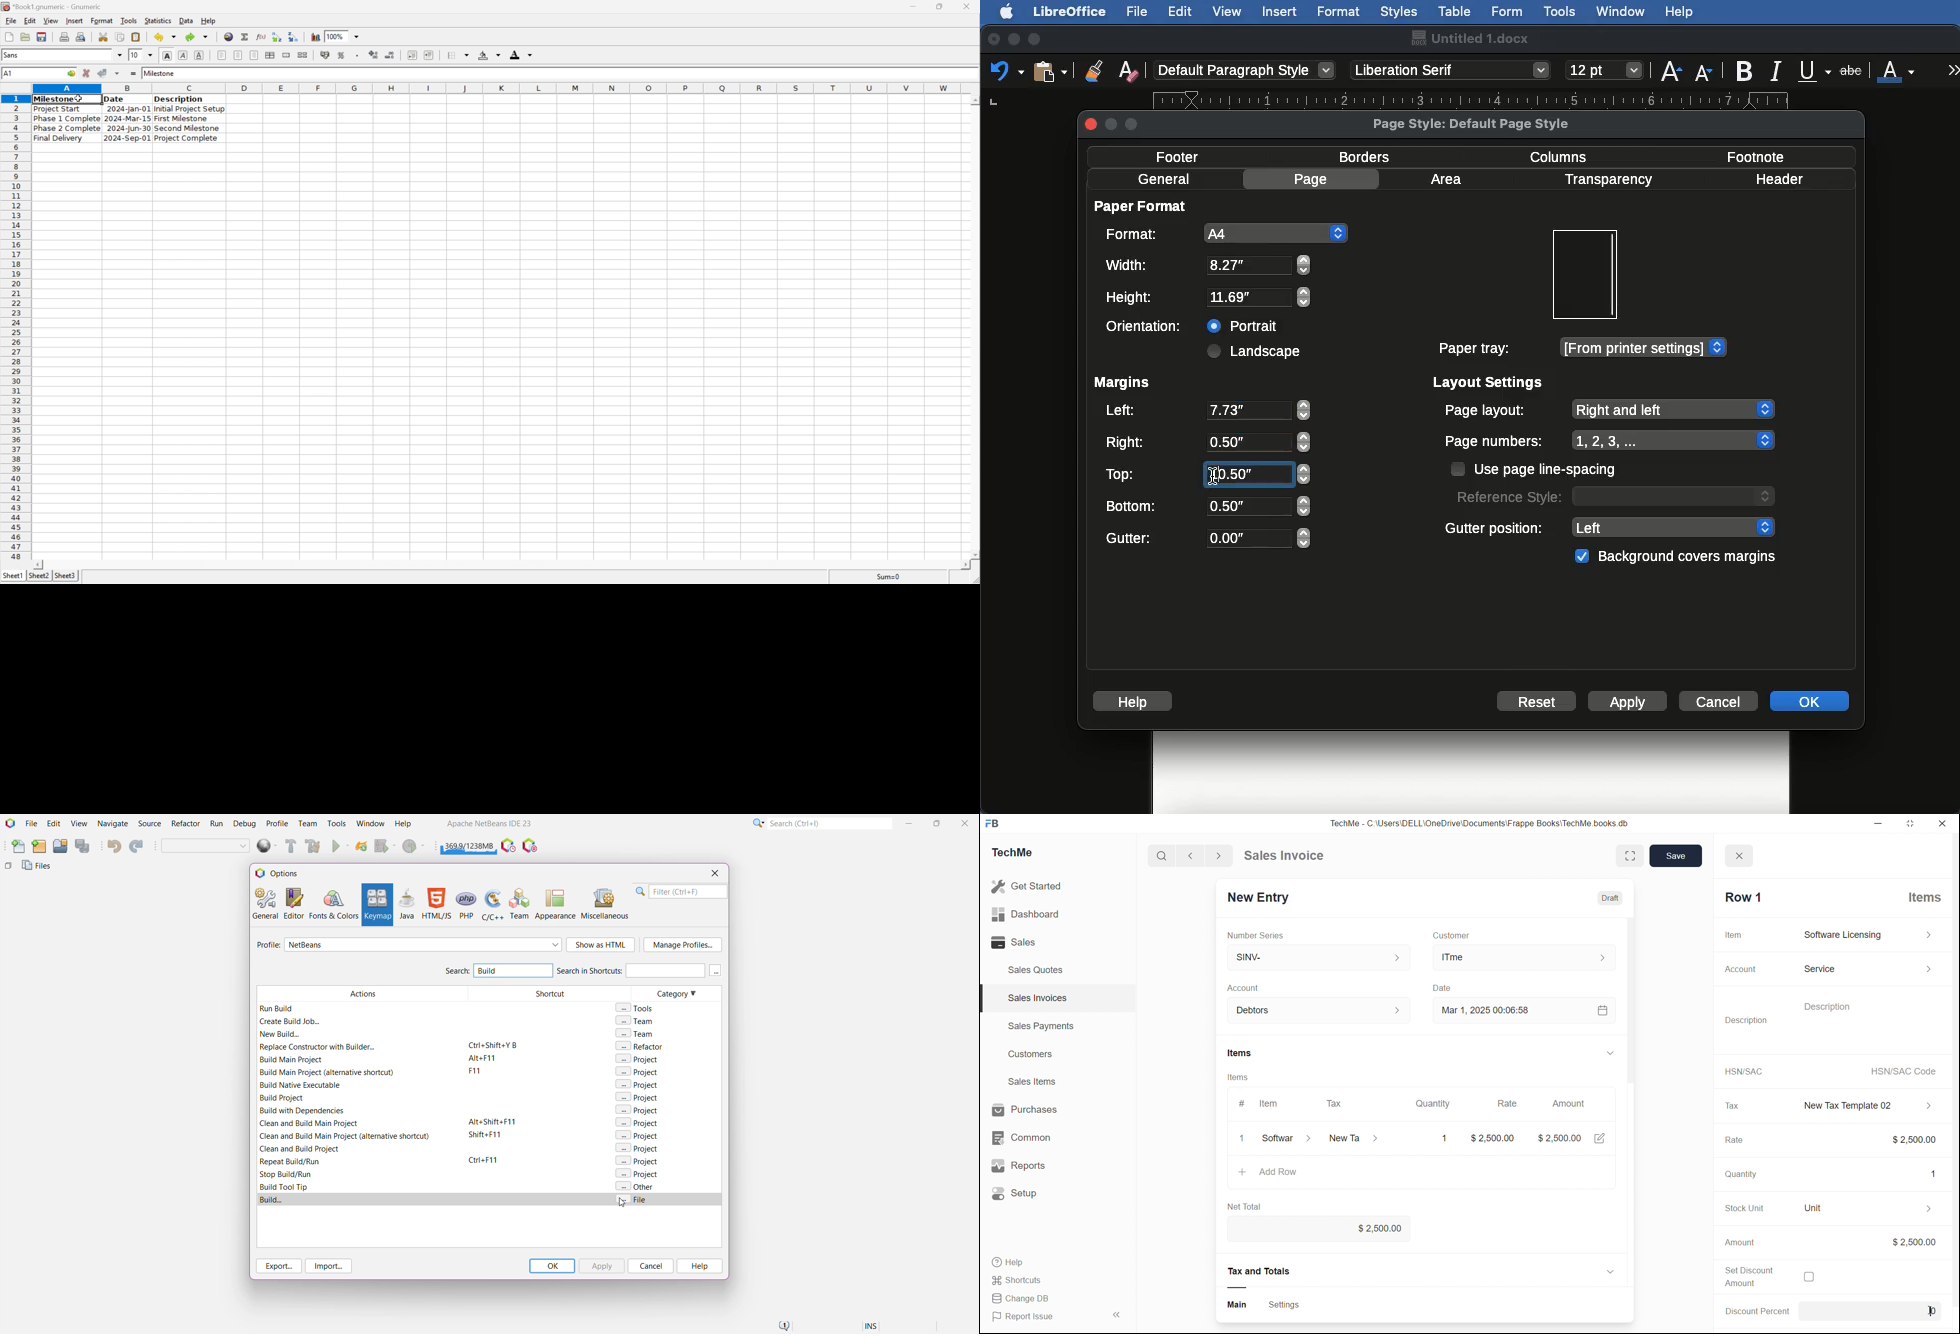 The image size is (1960, 1344). I want to click on Options, so click(282, 873).